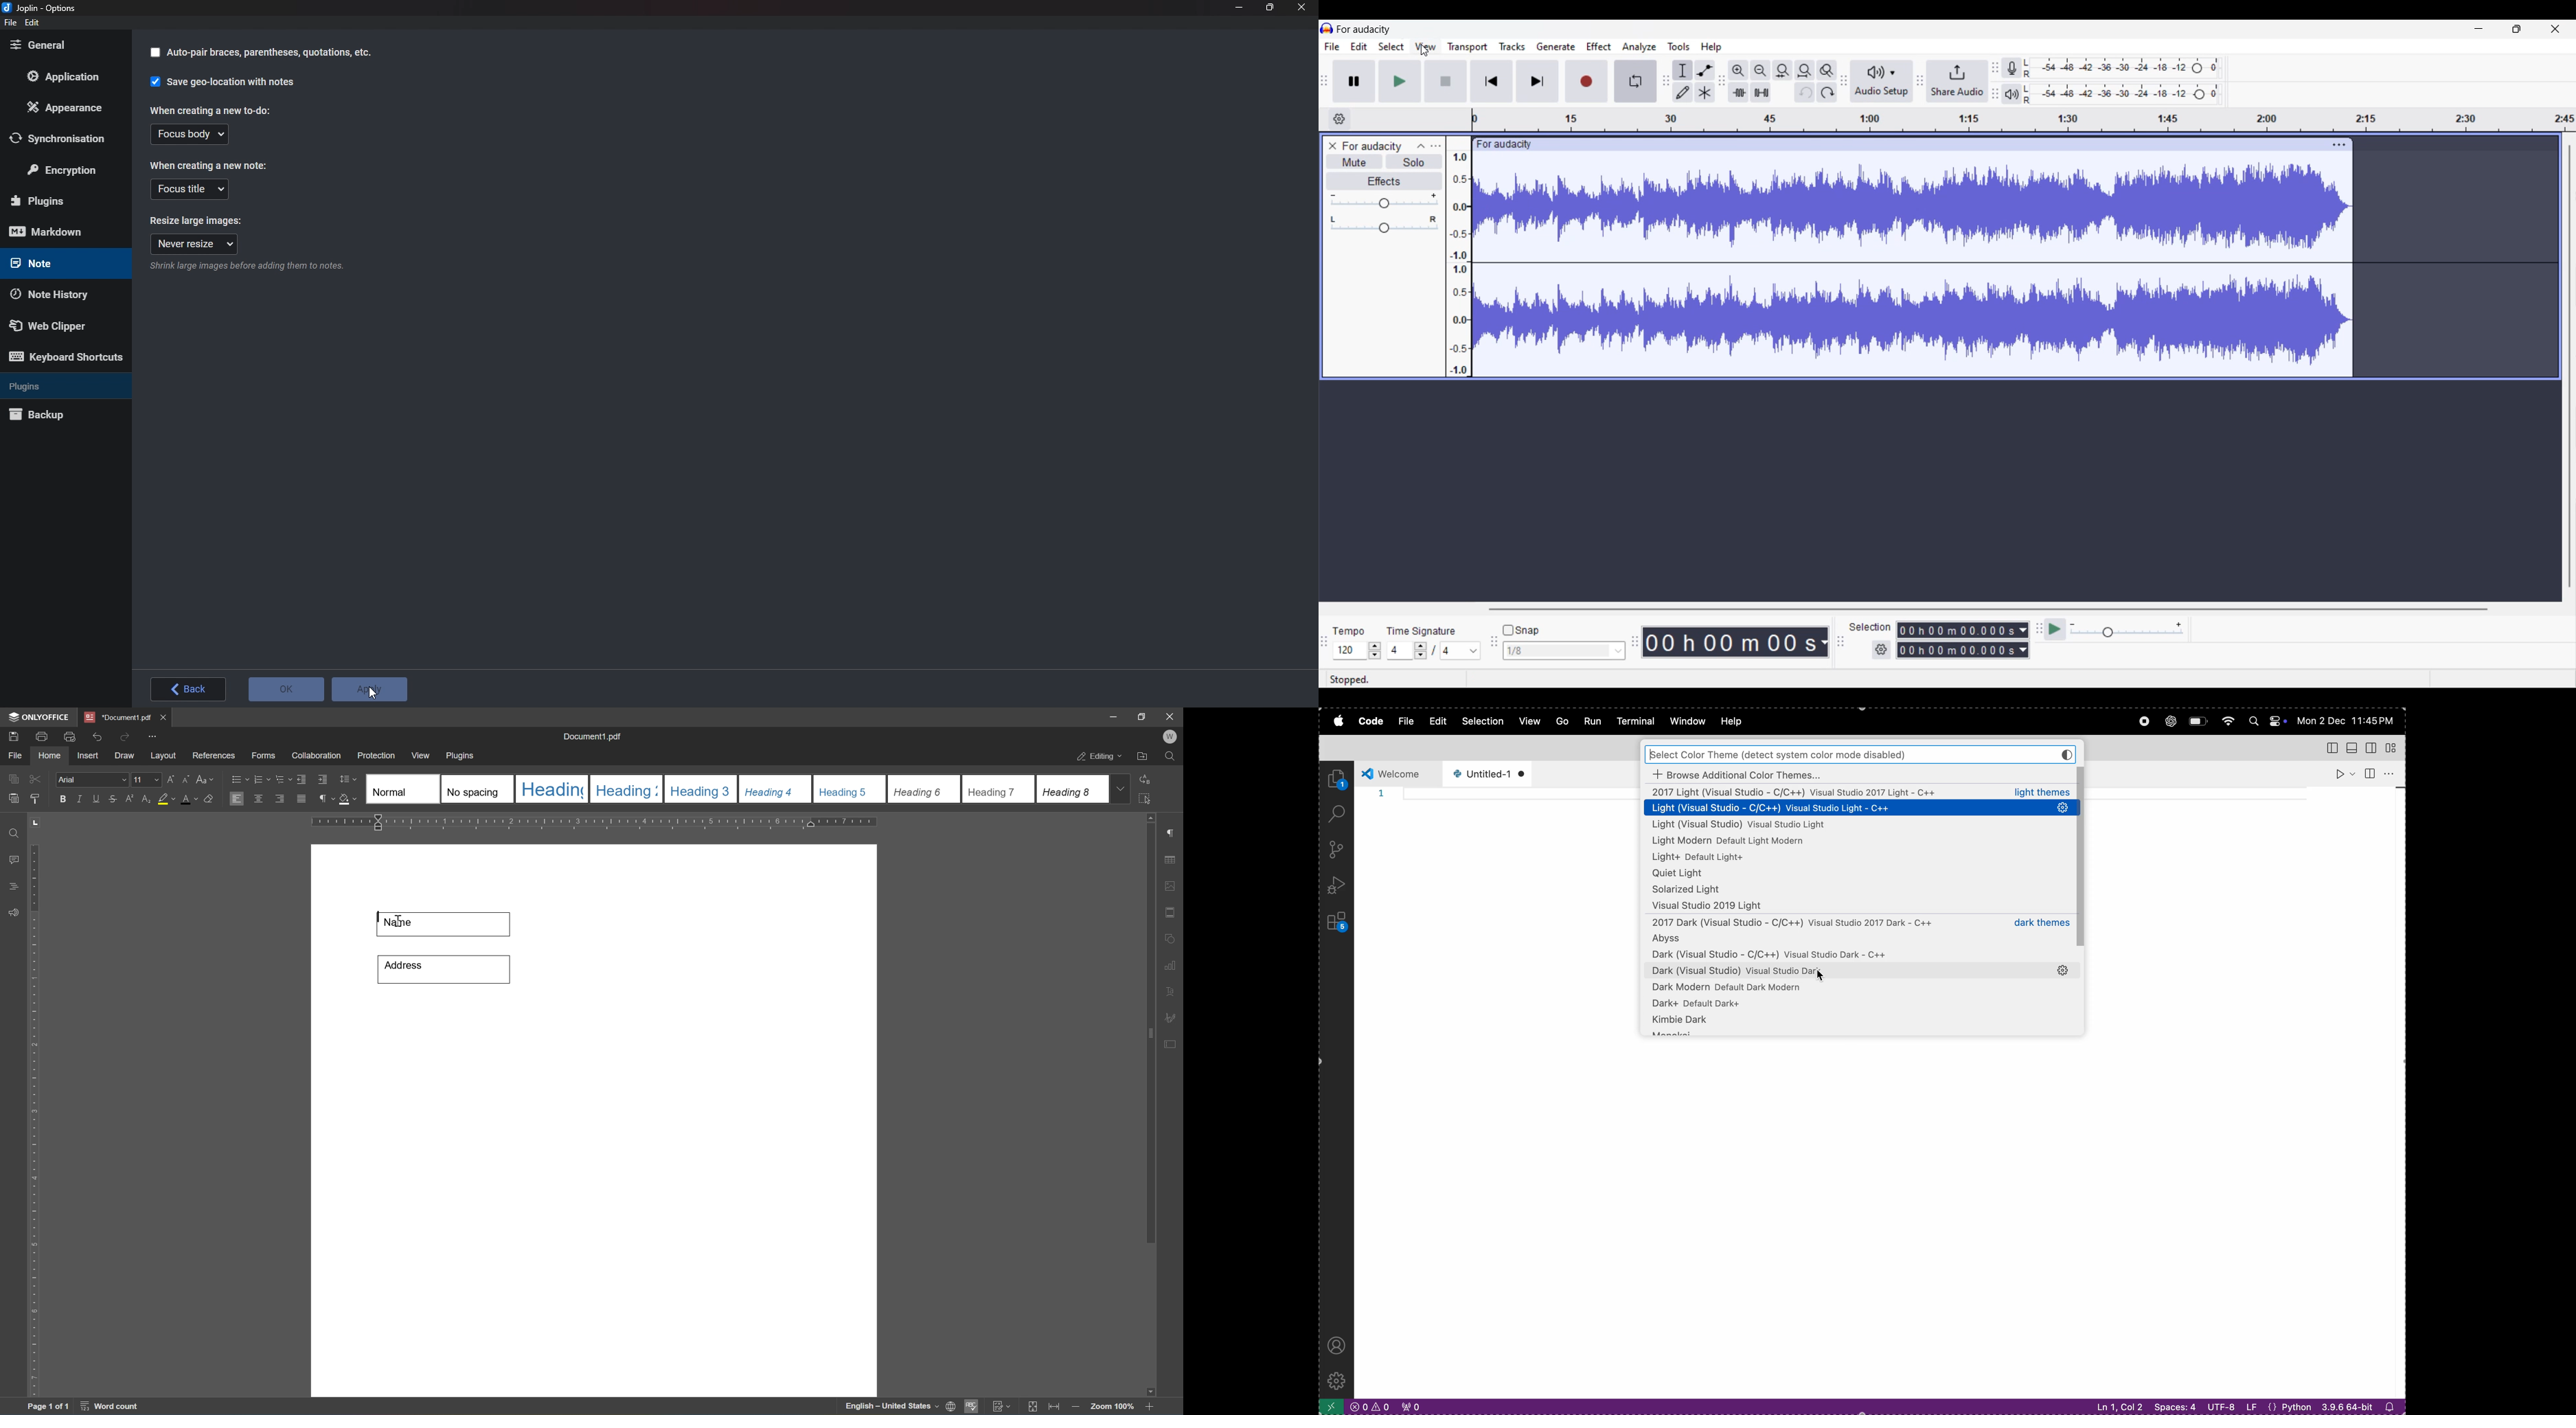  What do you see at coordinates (1435, 650) in the screenshot?
I see `Time signature settings` at bounding box center [1435, 650].